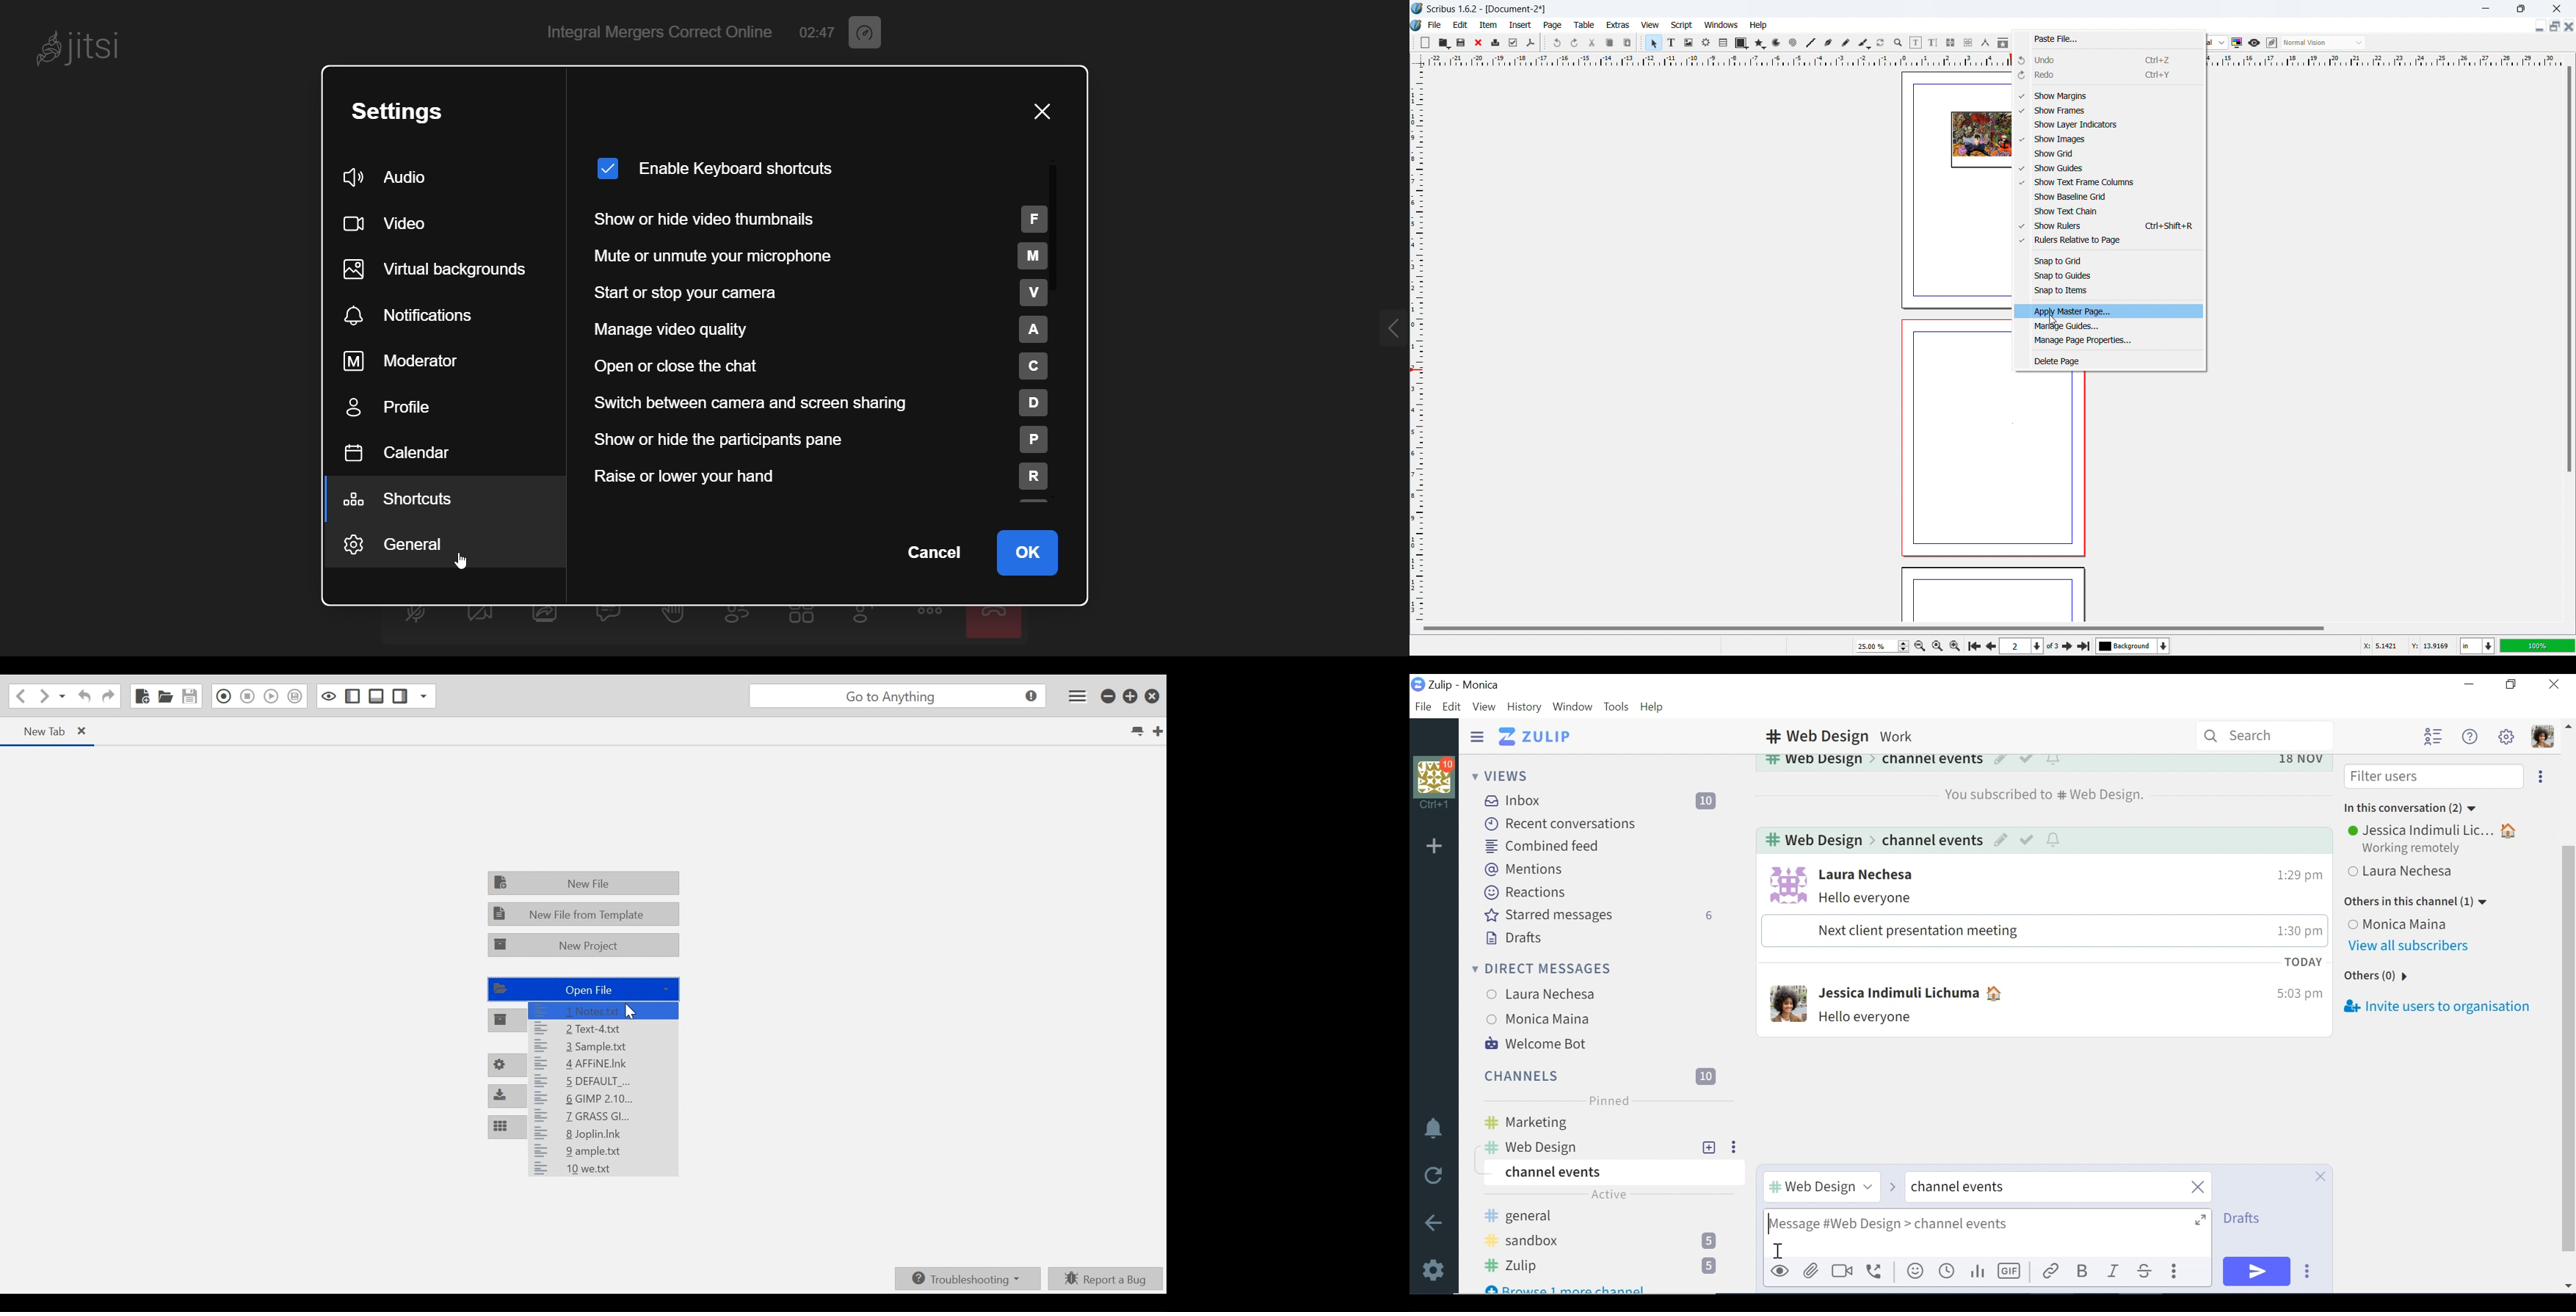 The height and width of the screenshot is (1316, 2576). I want to click on switch between camera and screen sharing, so click(818, 402).